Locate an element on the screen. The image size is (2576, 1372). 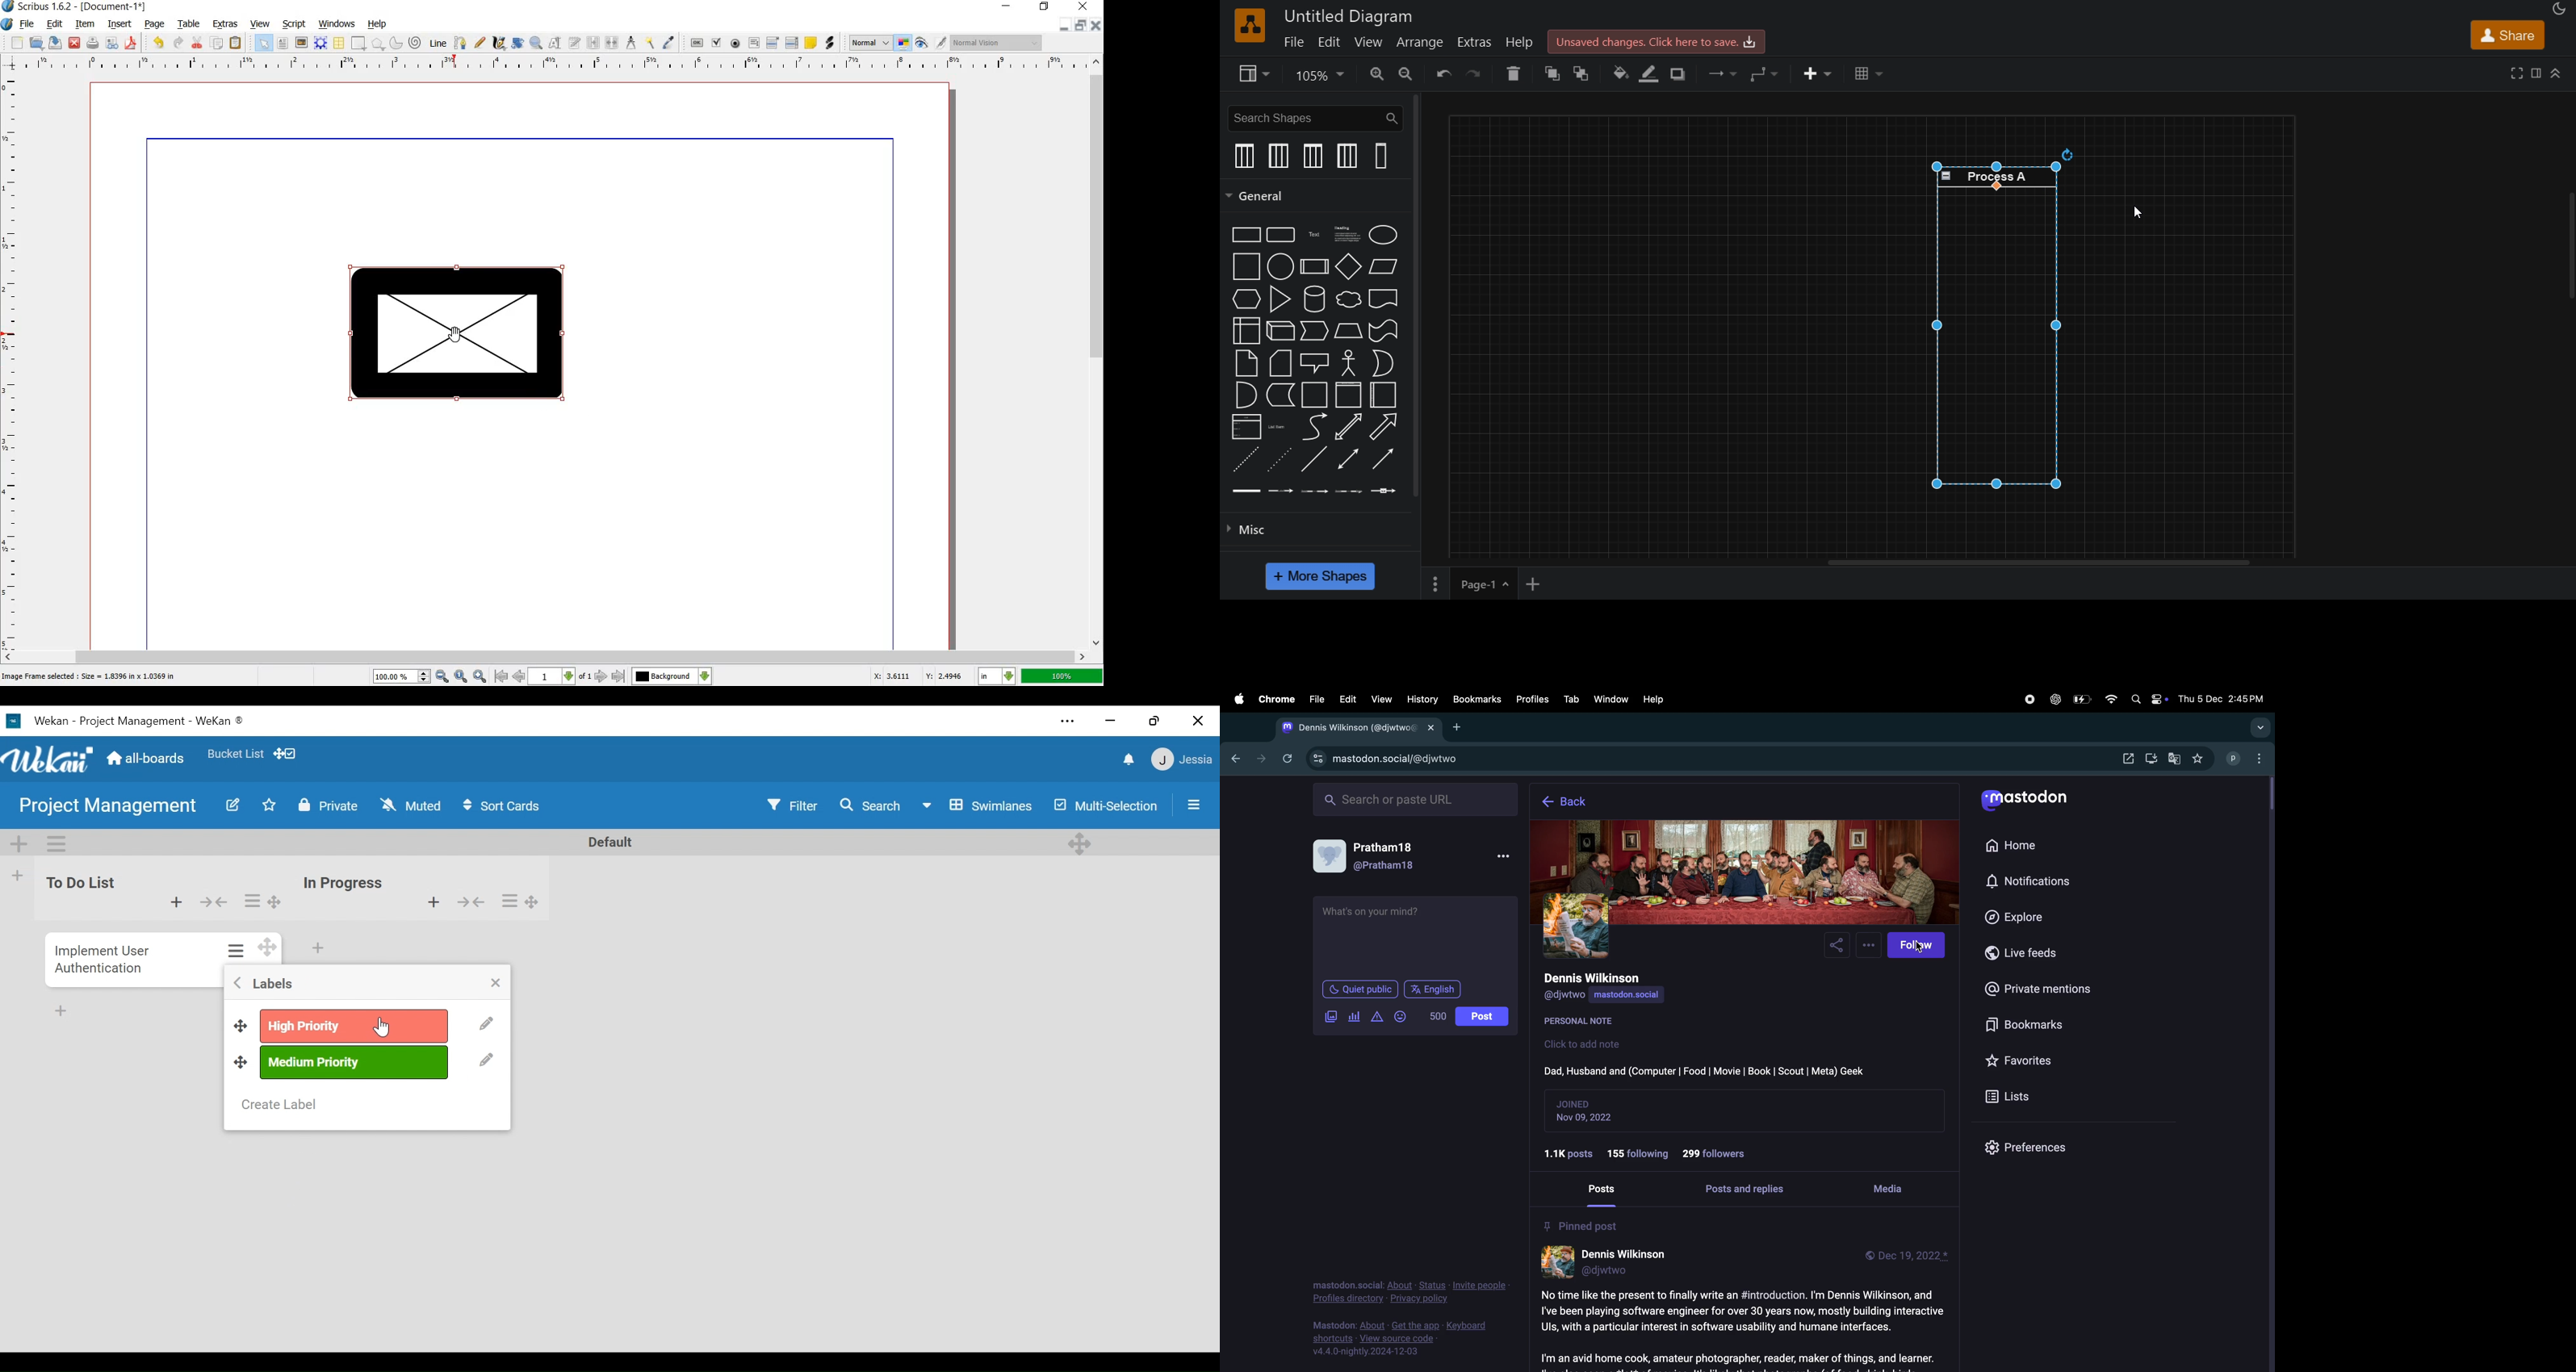
logo is located at coordinates (1250, 25).